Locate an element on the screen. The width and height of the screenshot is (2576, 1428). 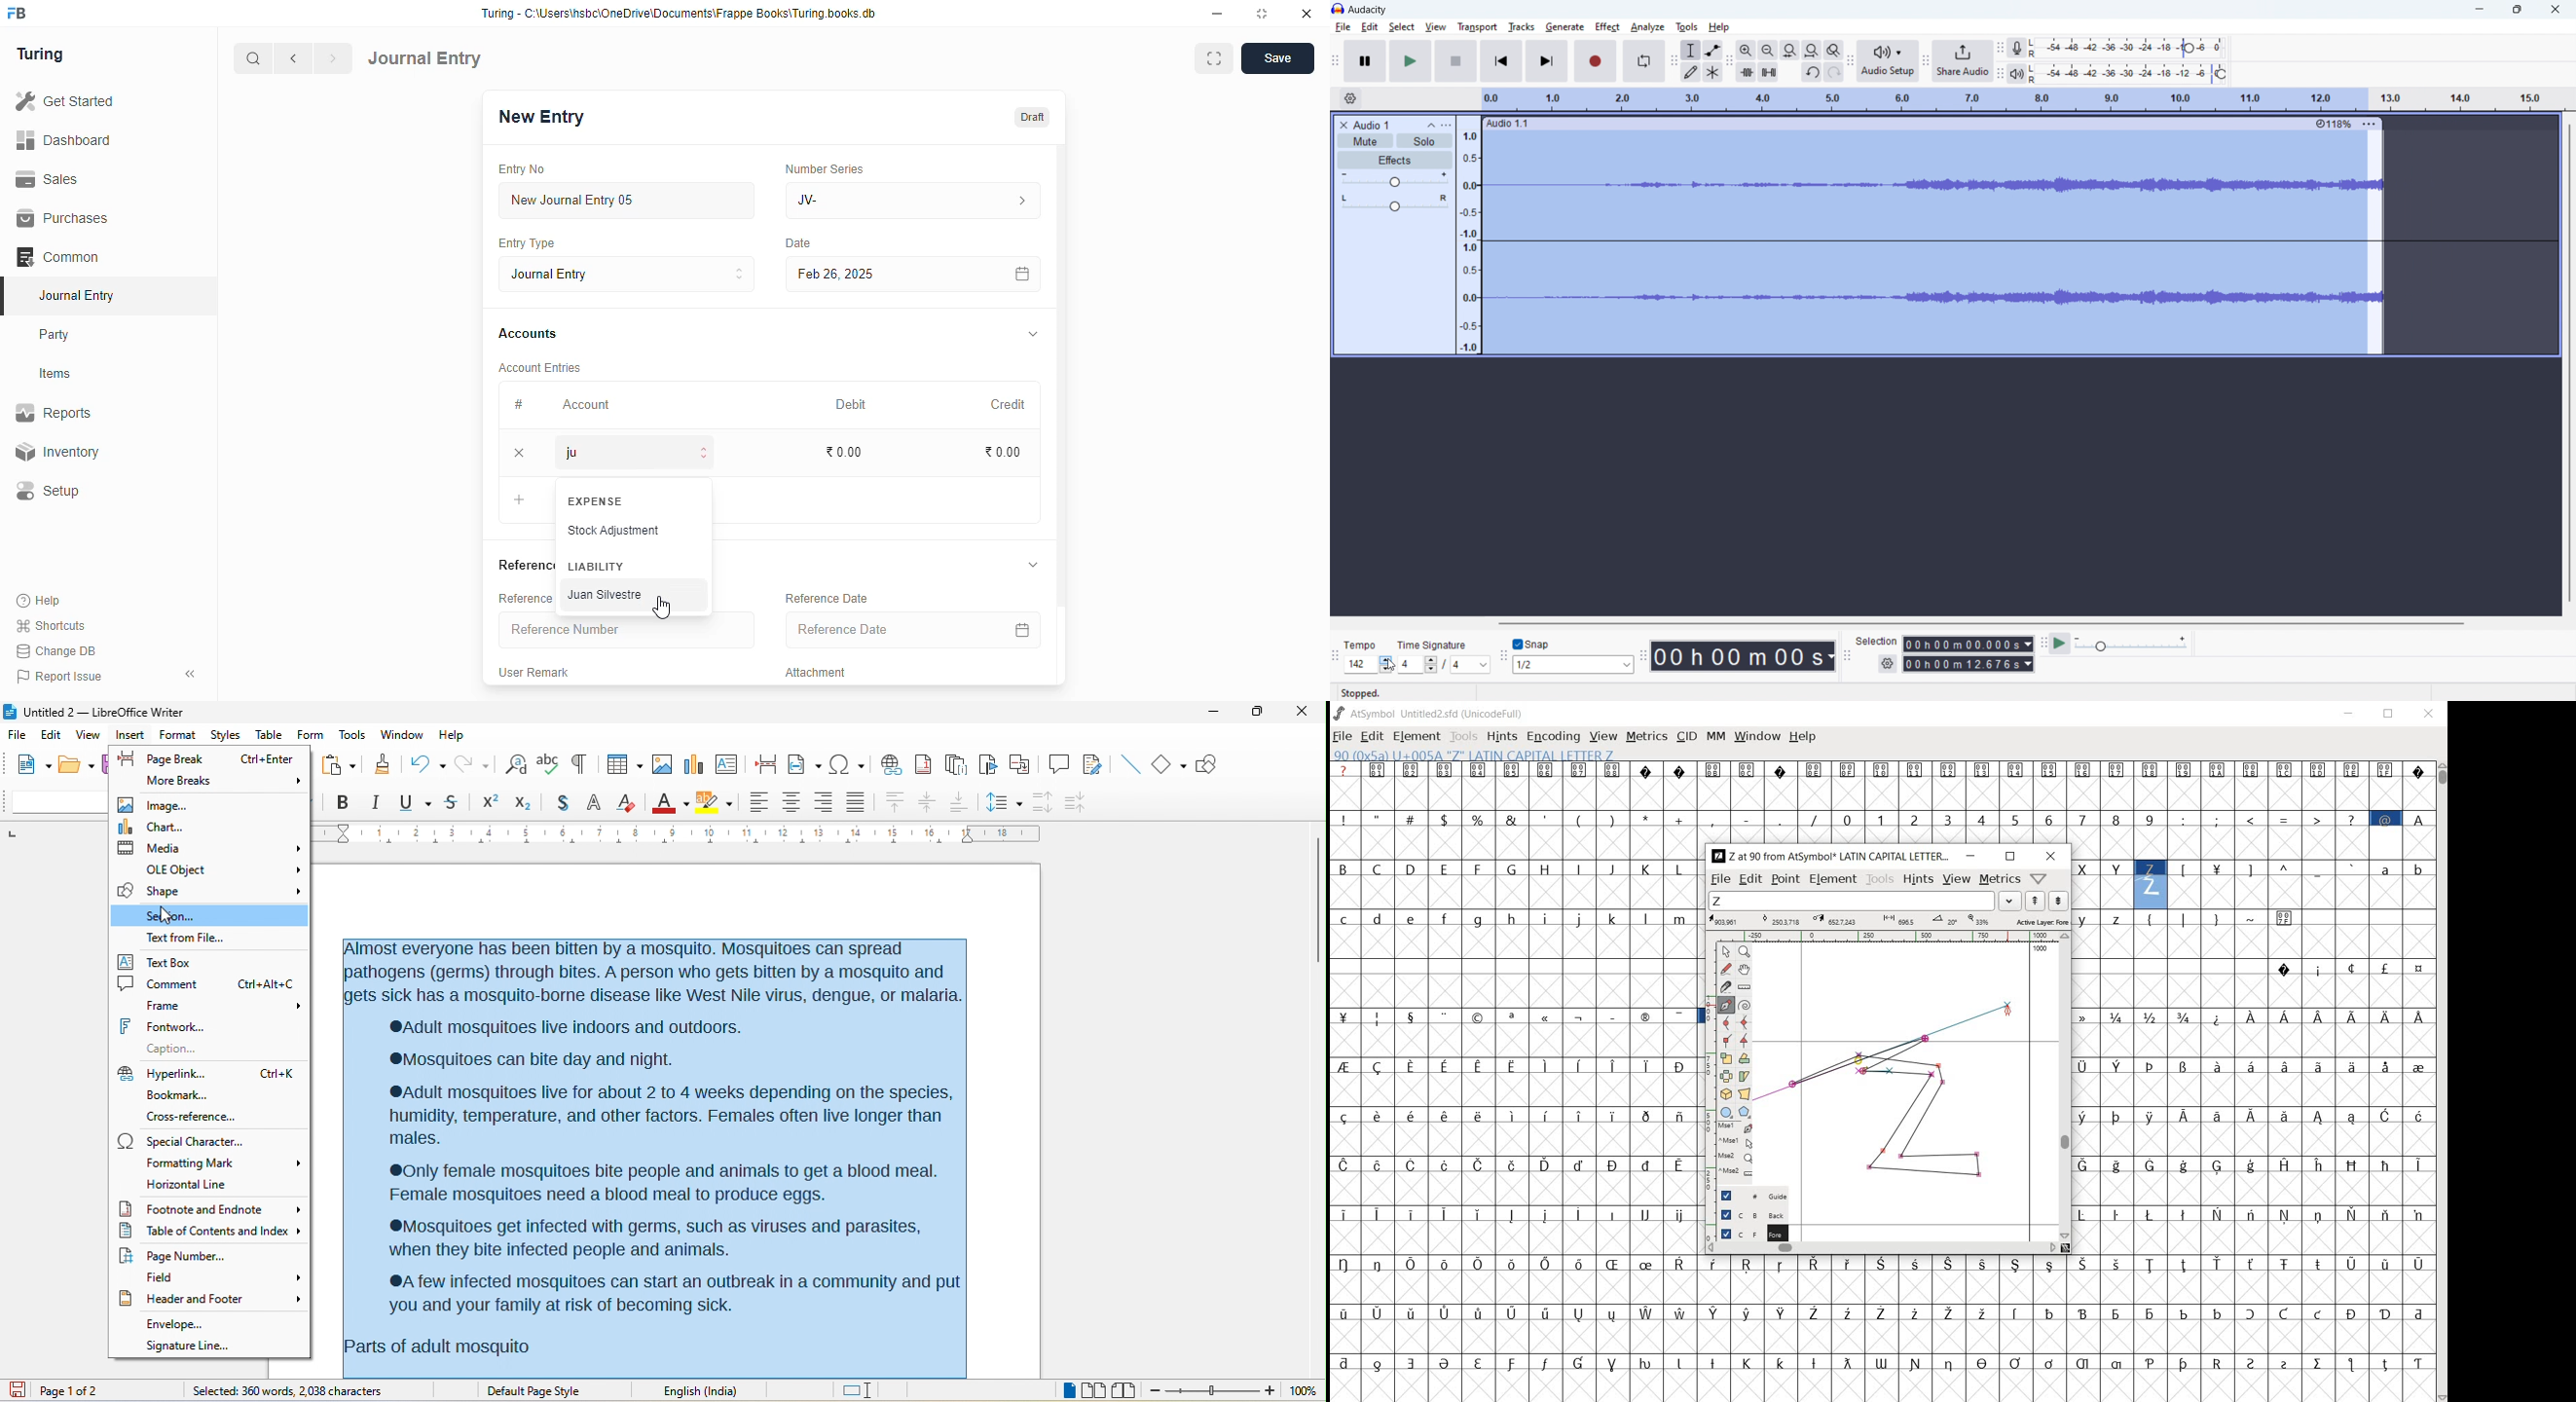
dashboard is located at coordinates (64, 139).